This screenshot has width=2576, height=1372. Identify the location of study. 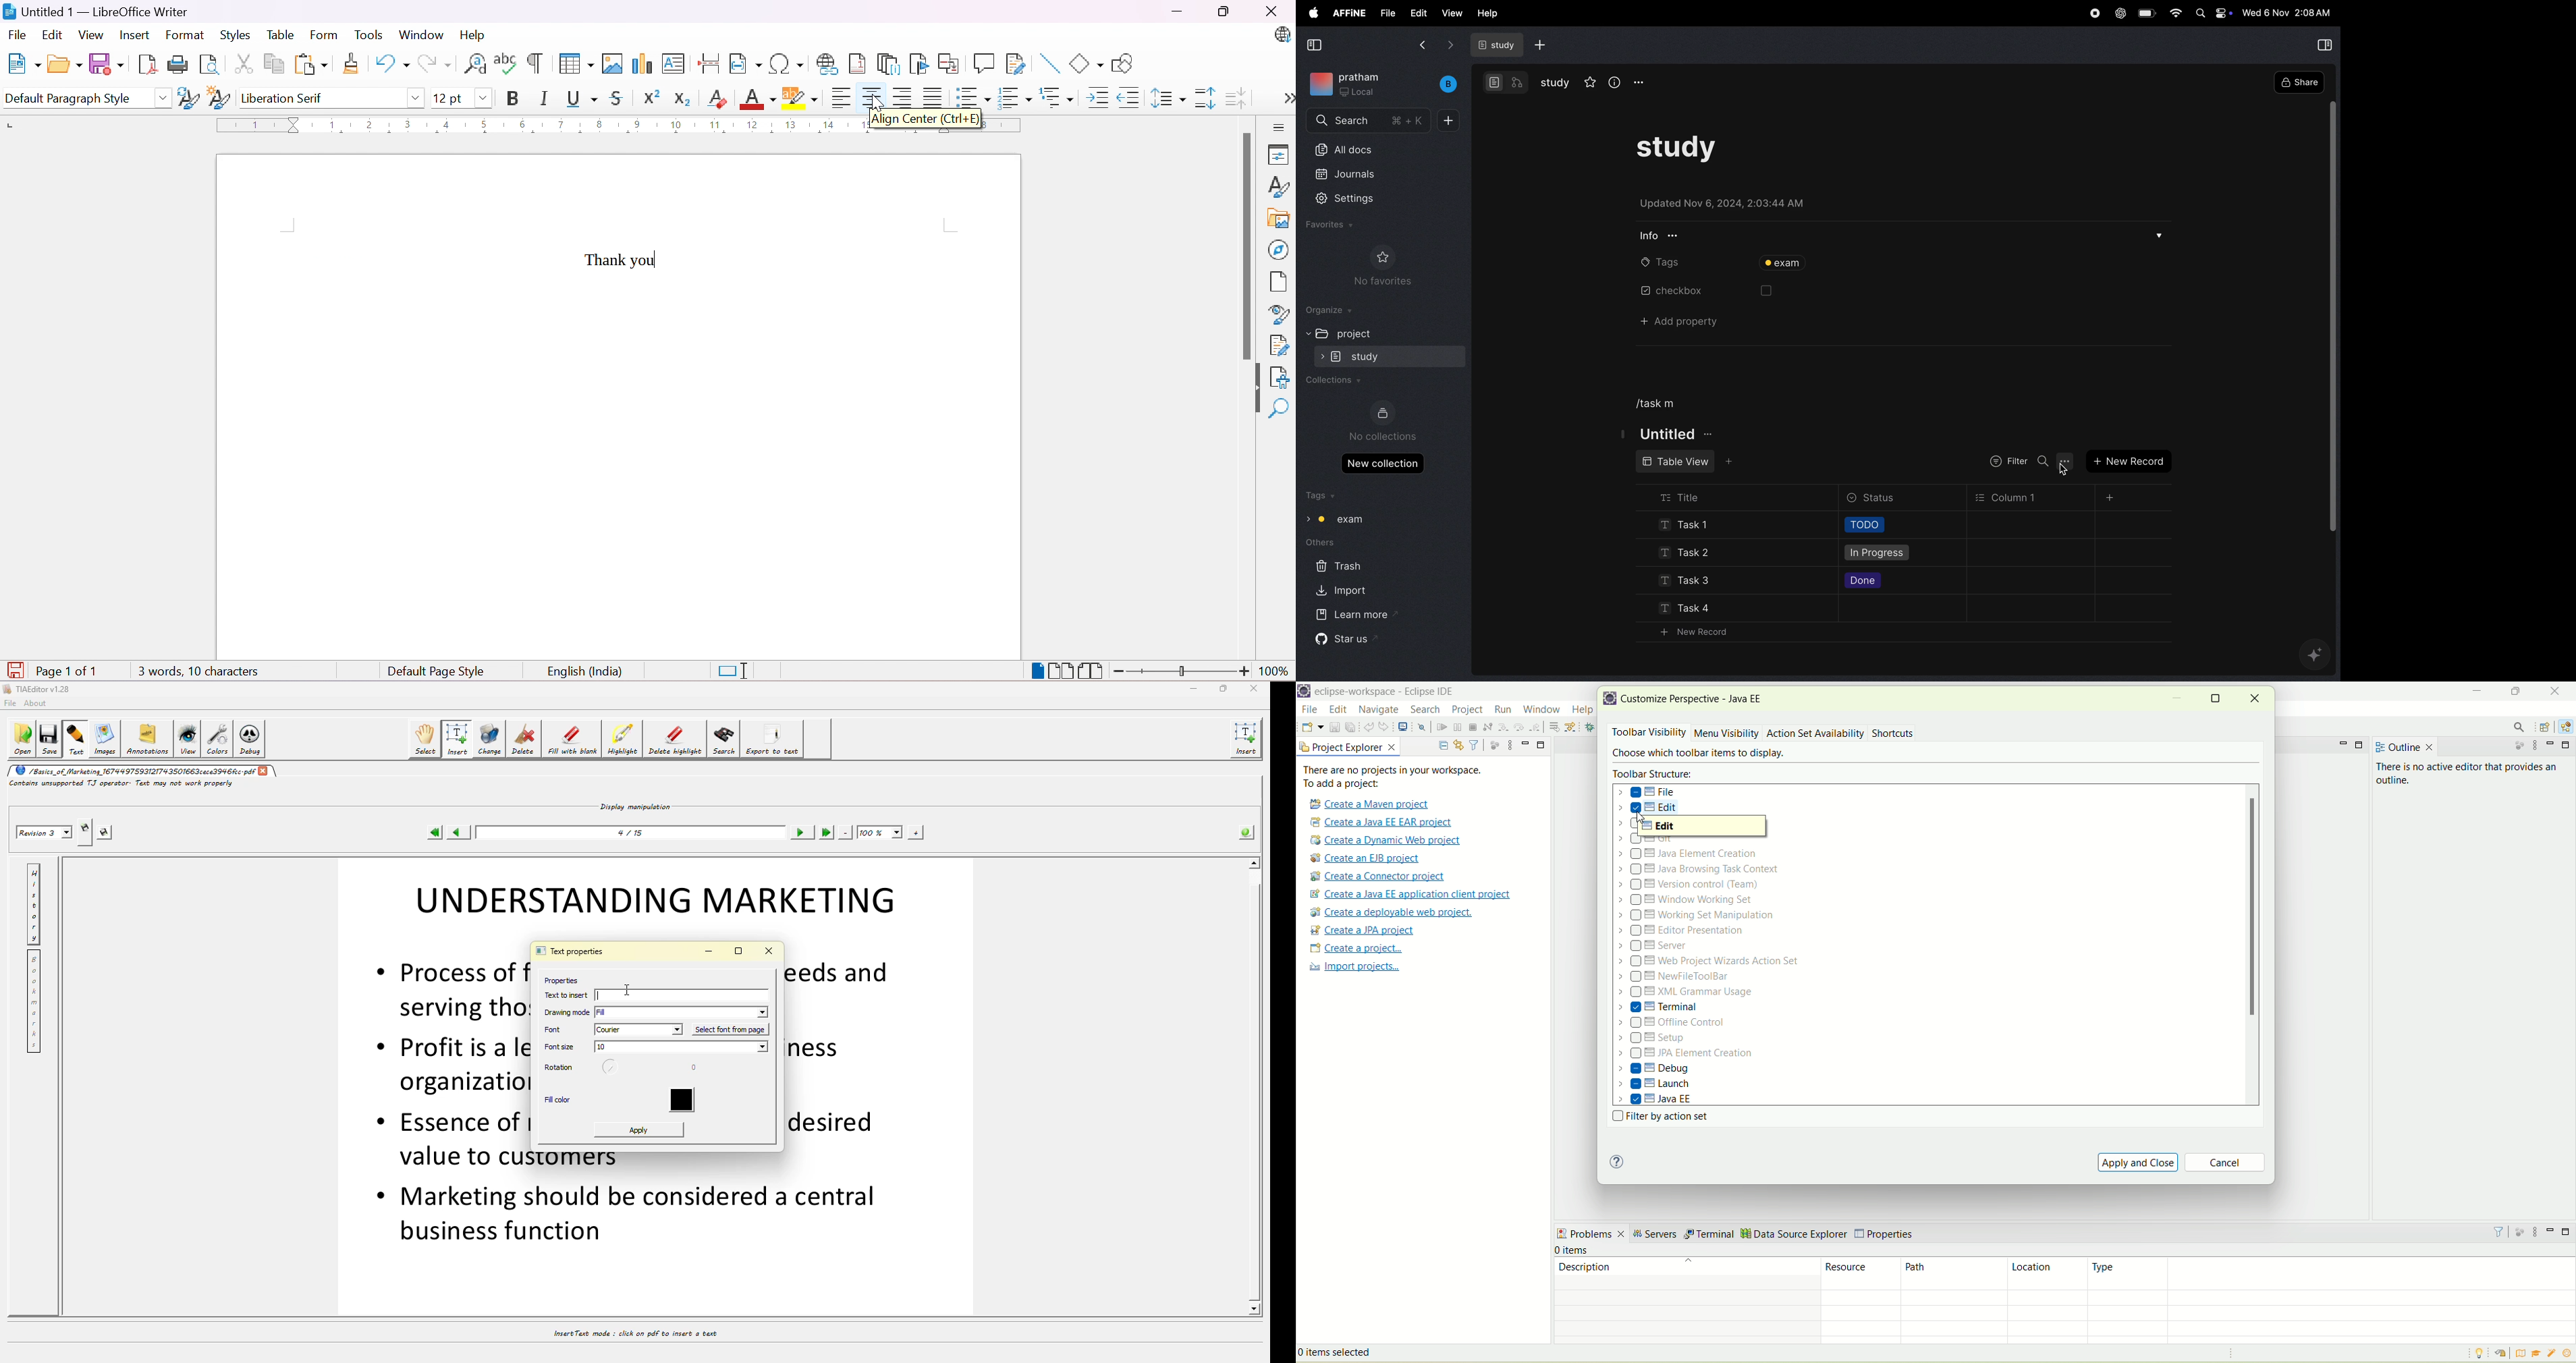
(1554, 84).